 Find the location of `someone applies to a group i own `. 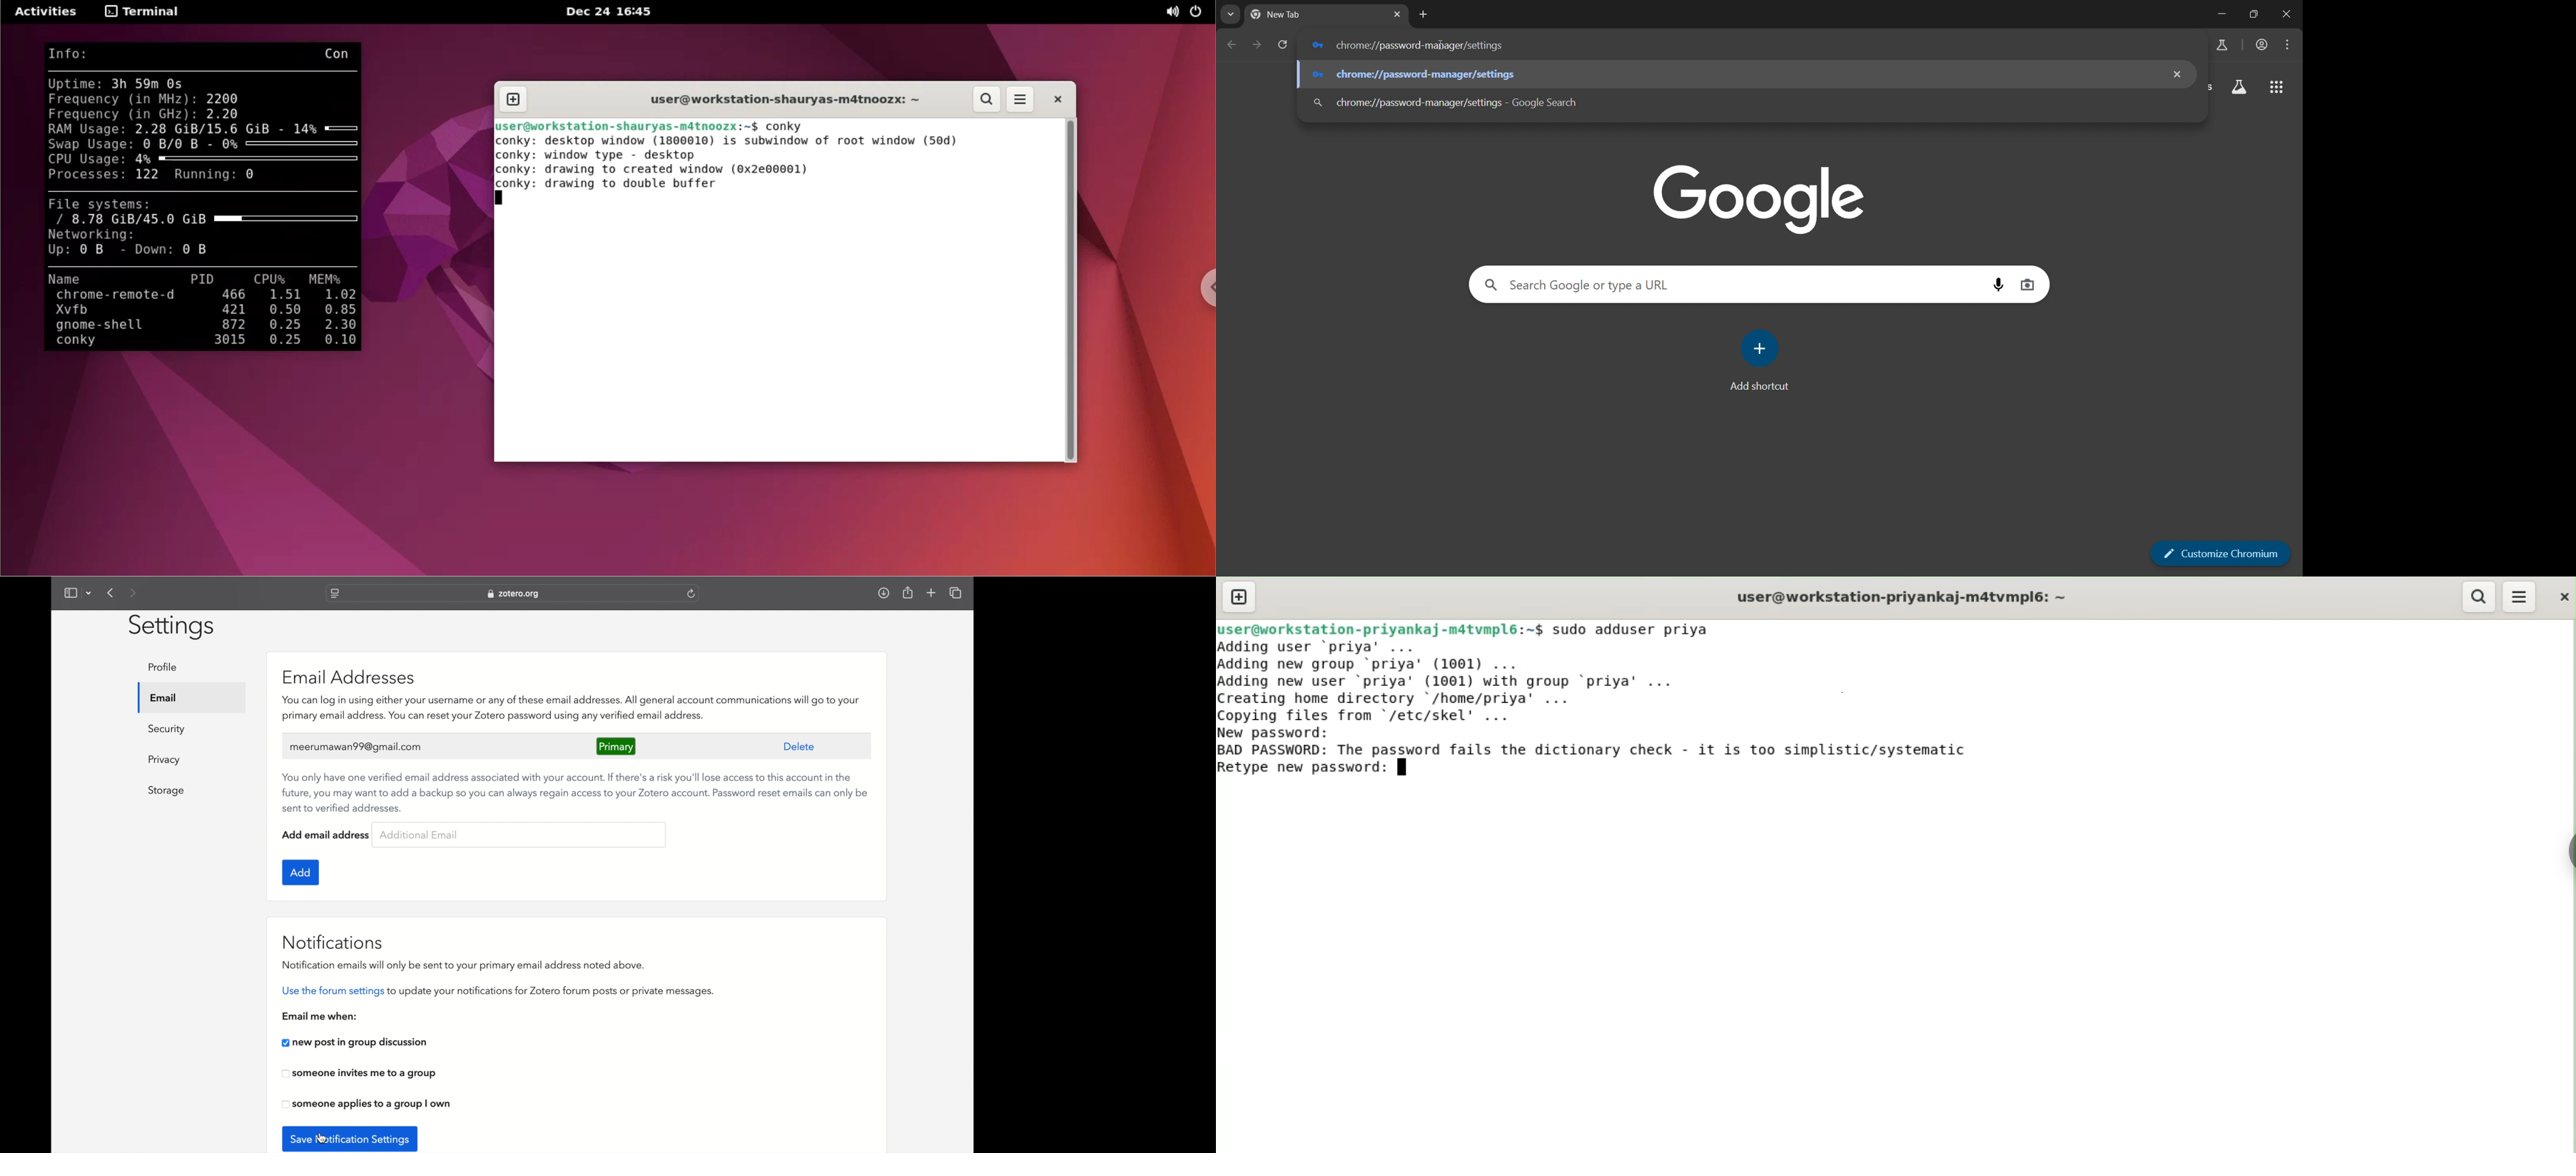

someone applies to a group i own  is located at coordinates (366, 1104).